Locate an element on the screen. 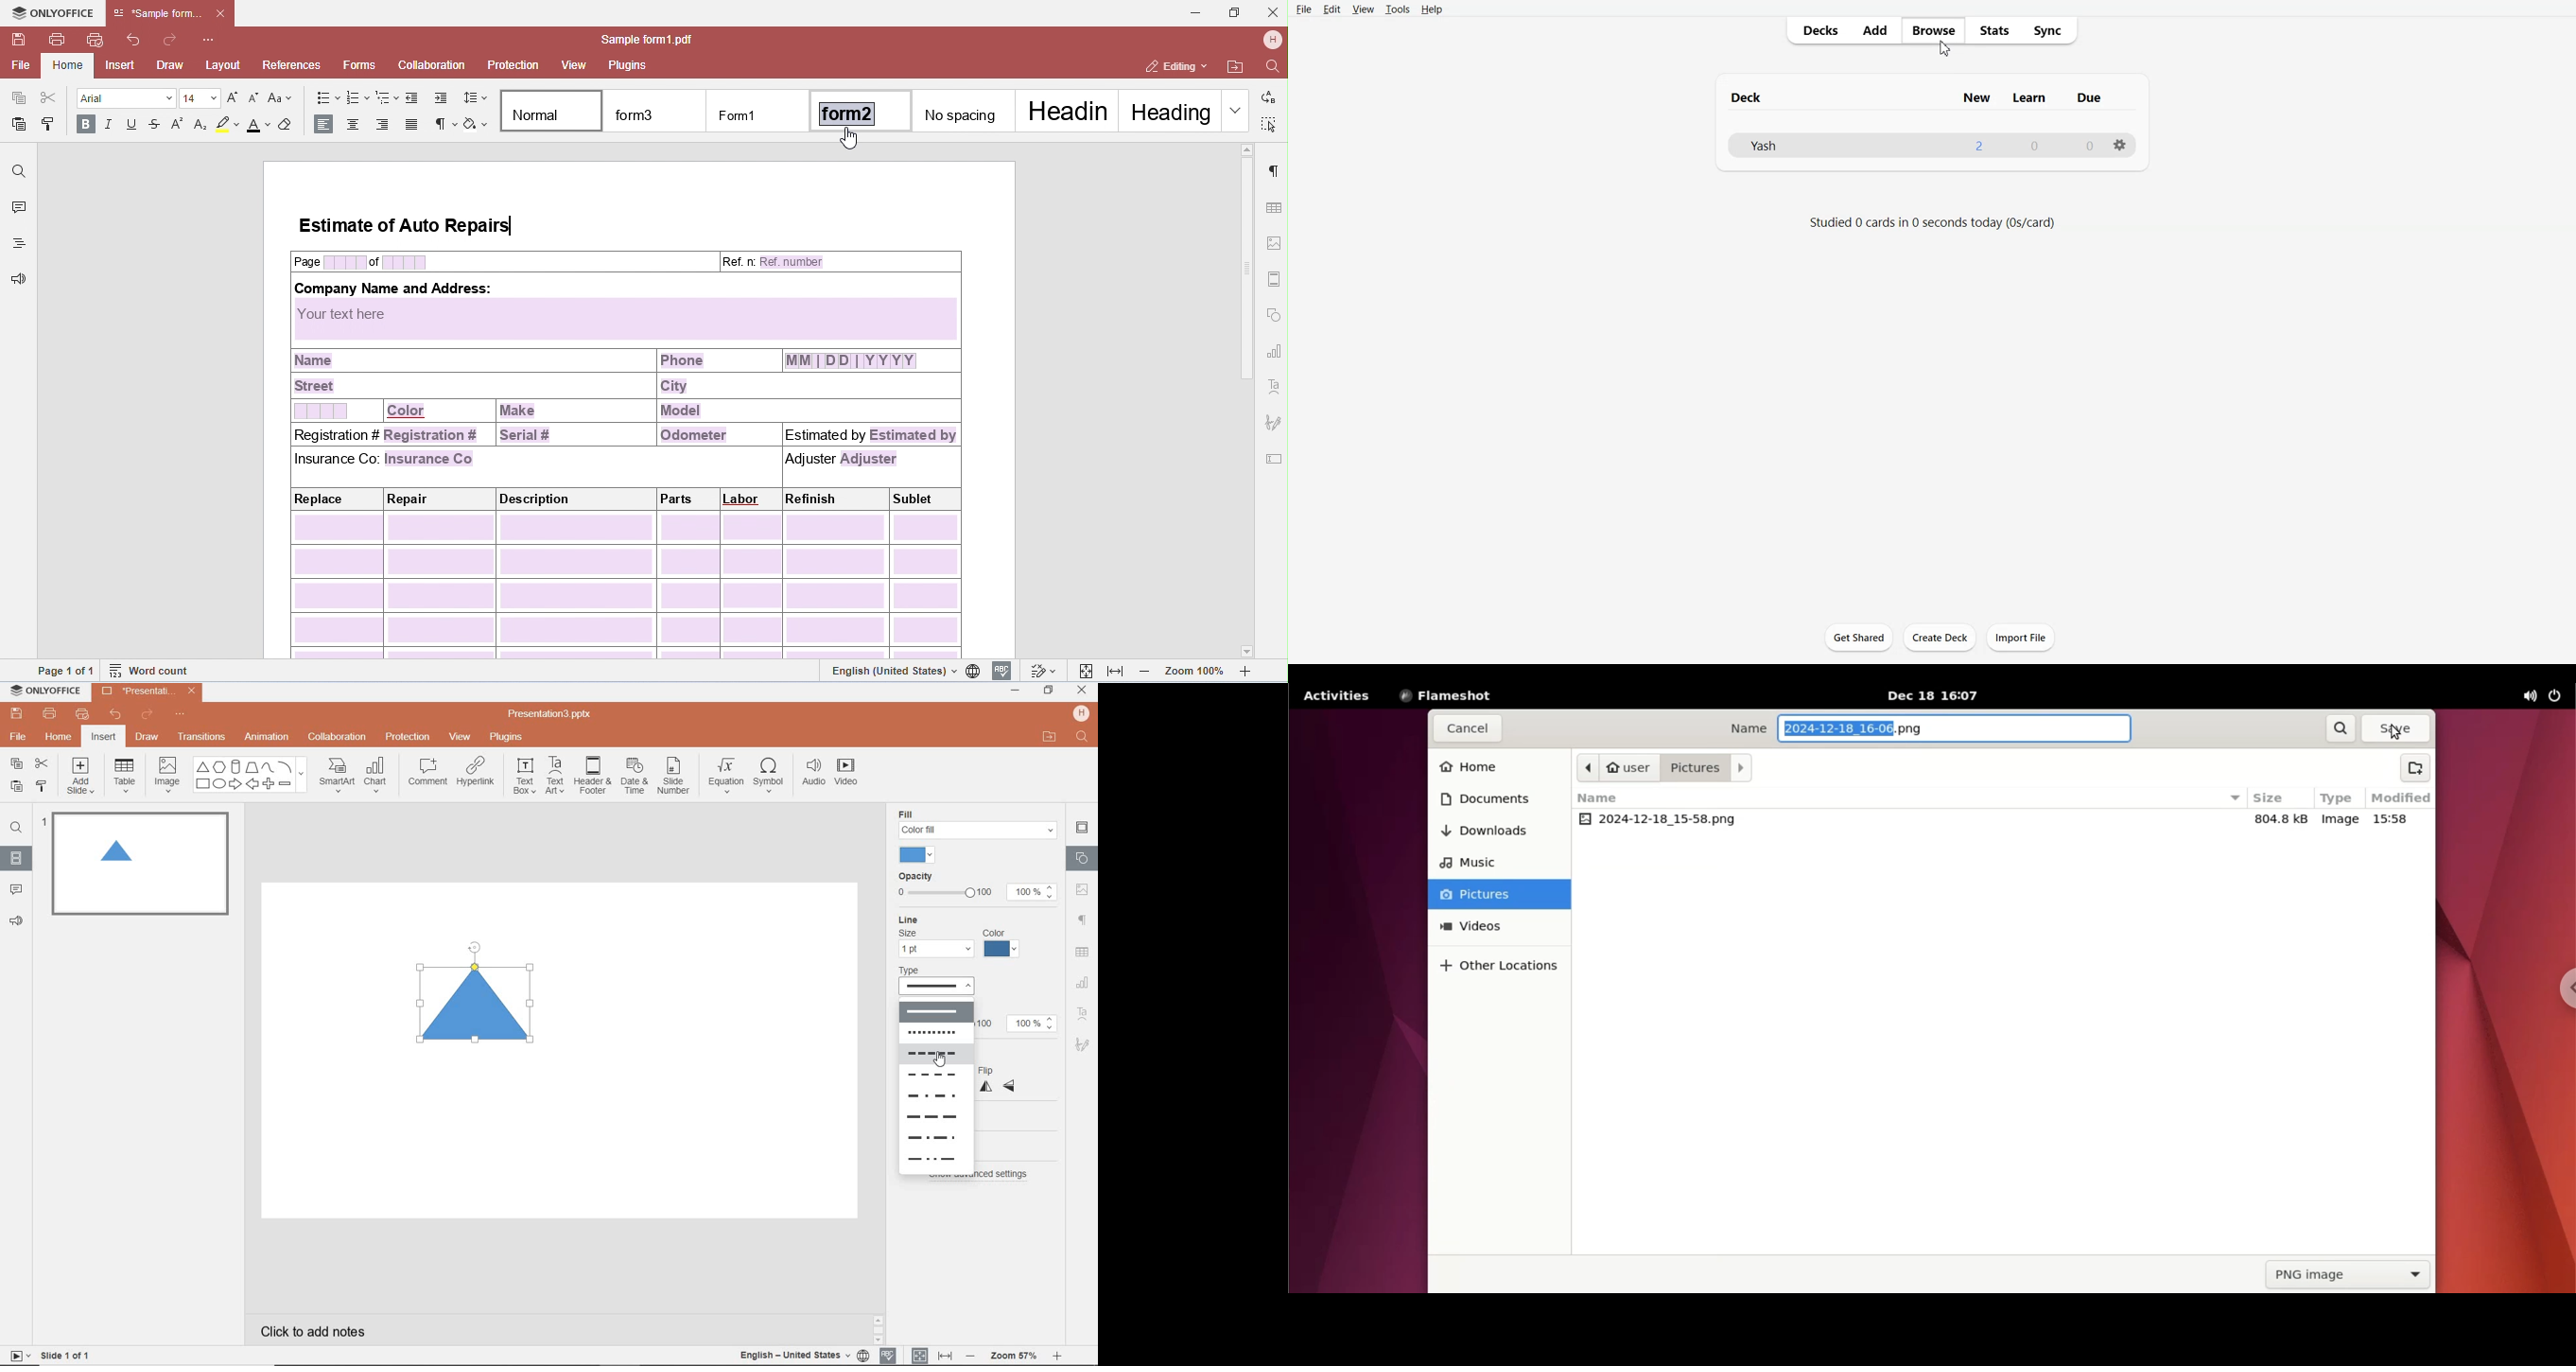  ZOOM level is located at coordinates (1015, 1356).